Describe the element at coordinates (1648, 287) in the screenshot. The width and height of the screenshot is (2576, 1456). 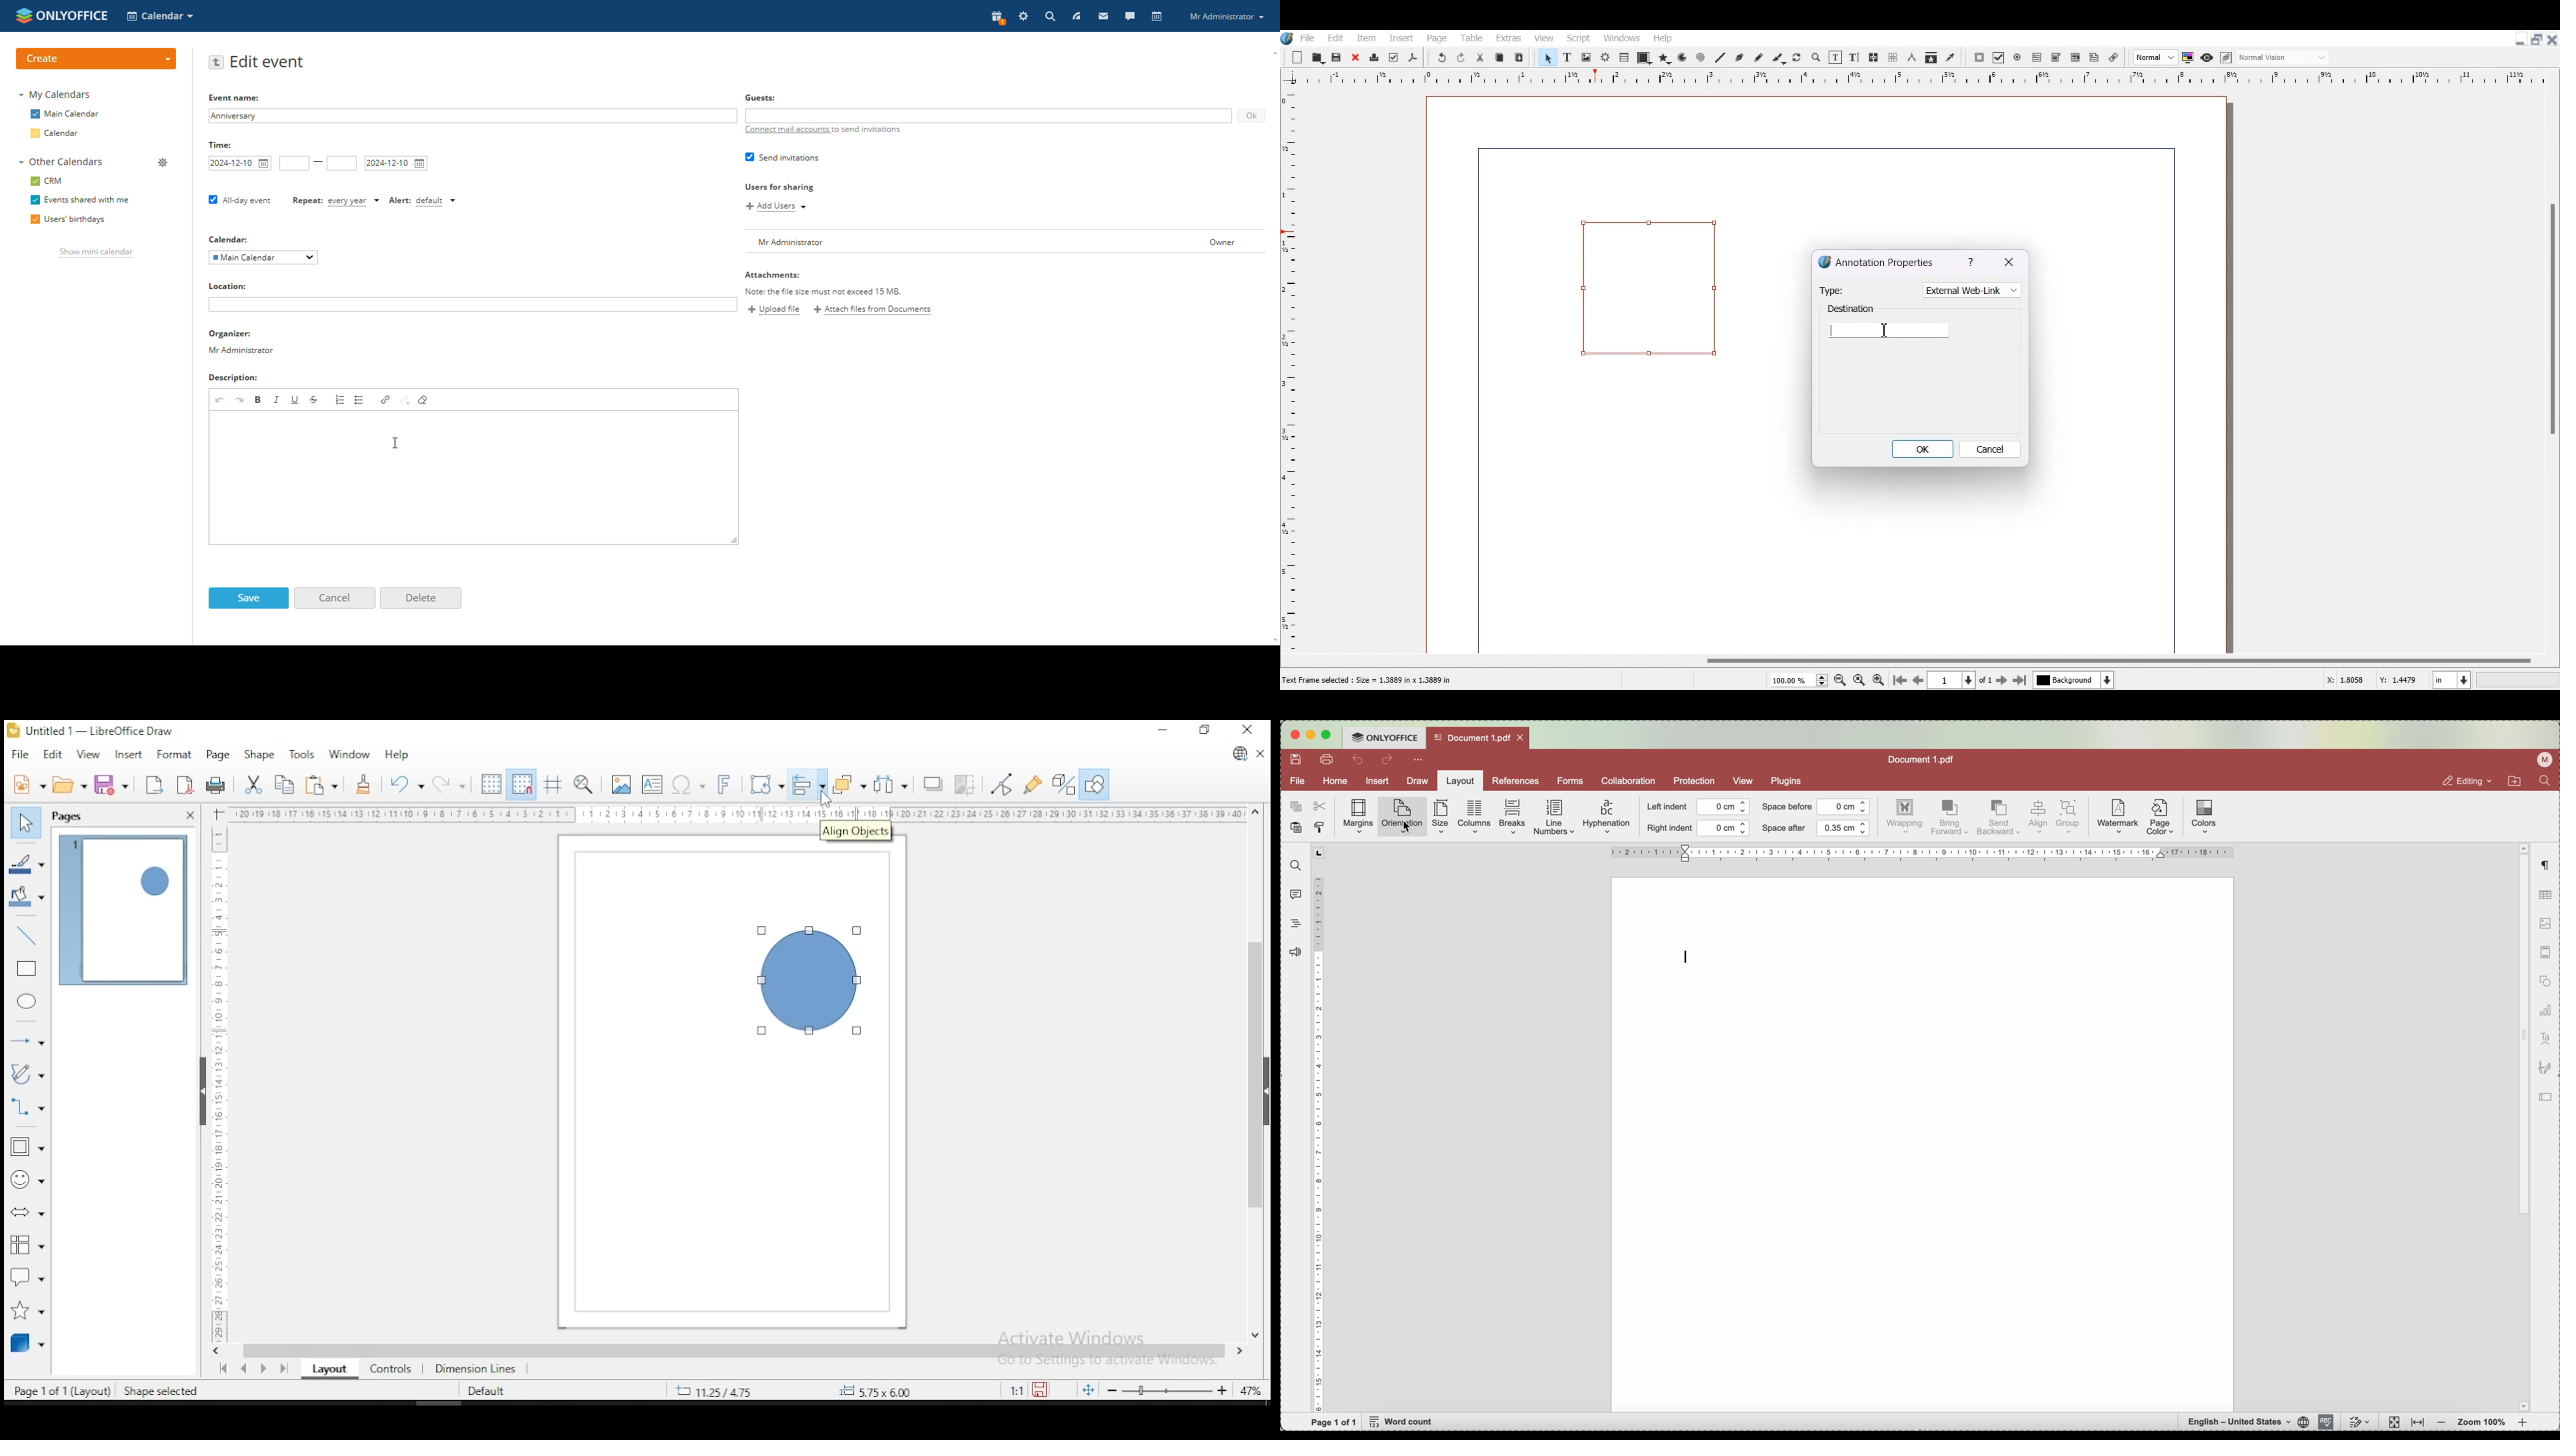
I see `Link Annotation` at that location.